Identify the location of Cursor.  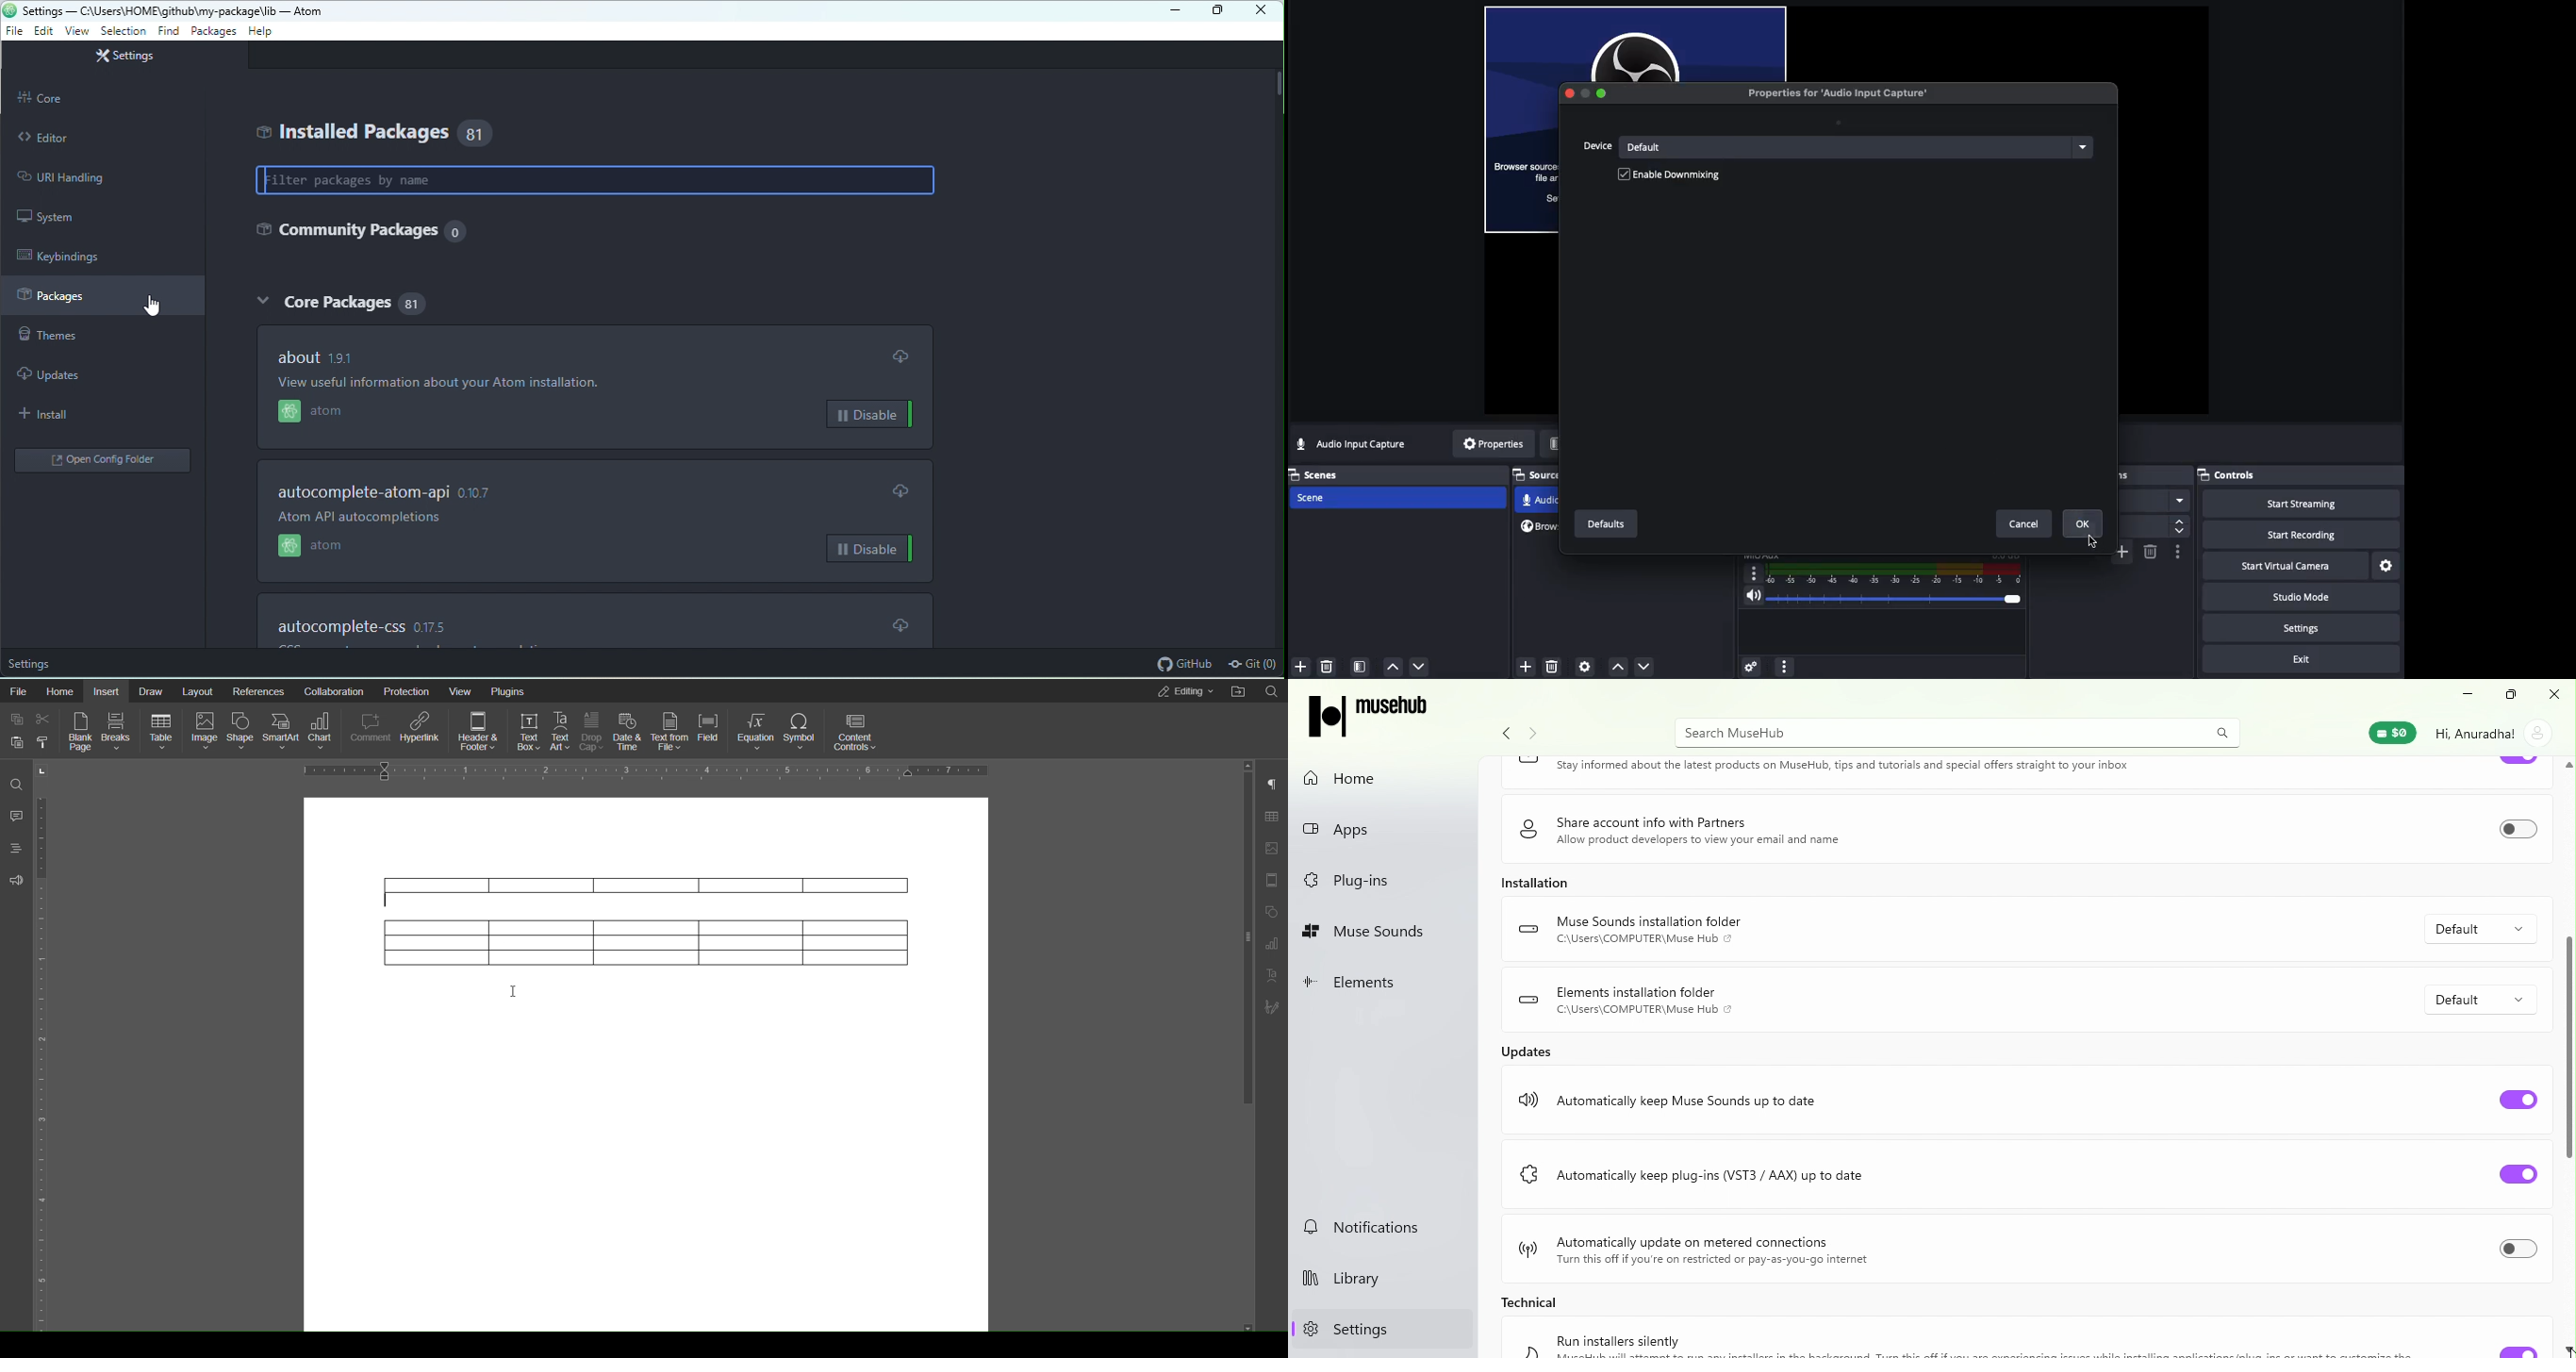
(2090, 544).